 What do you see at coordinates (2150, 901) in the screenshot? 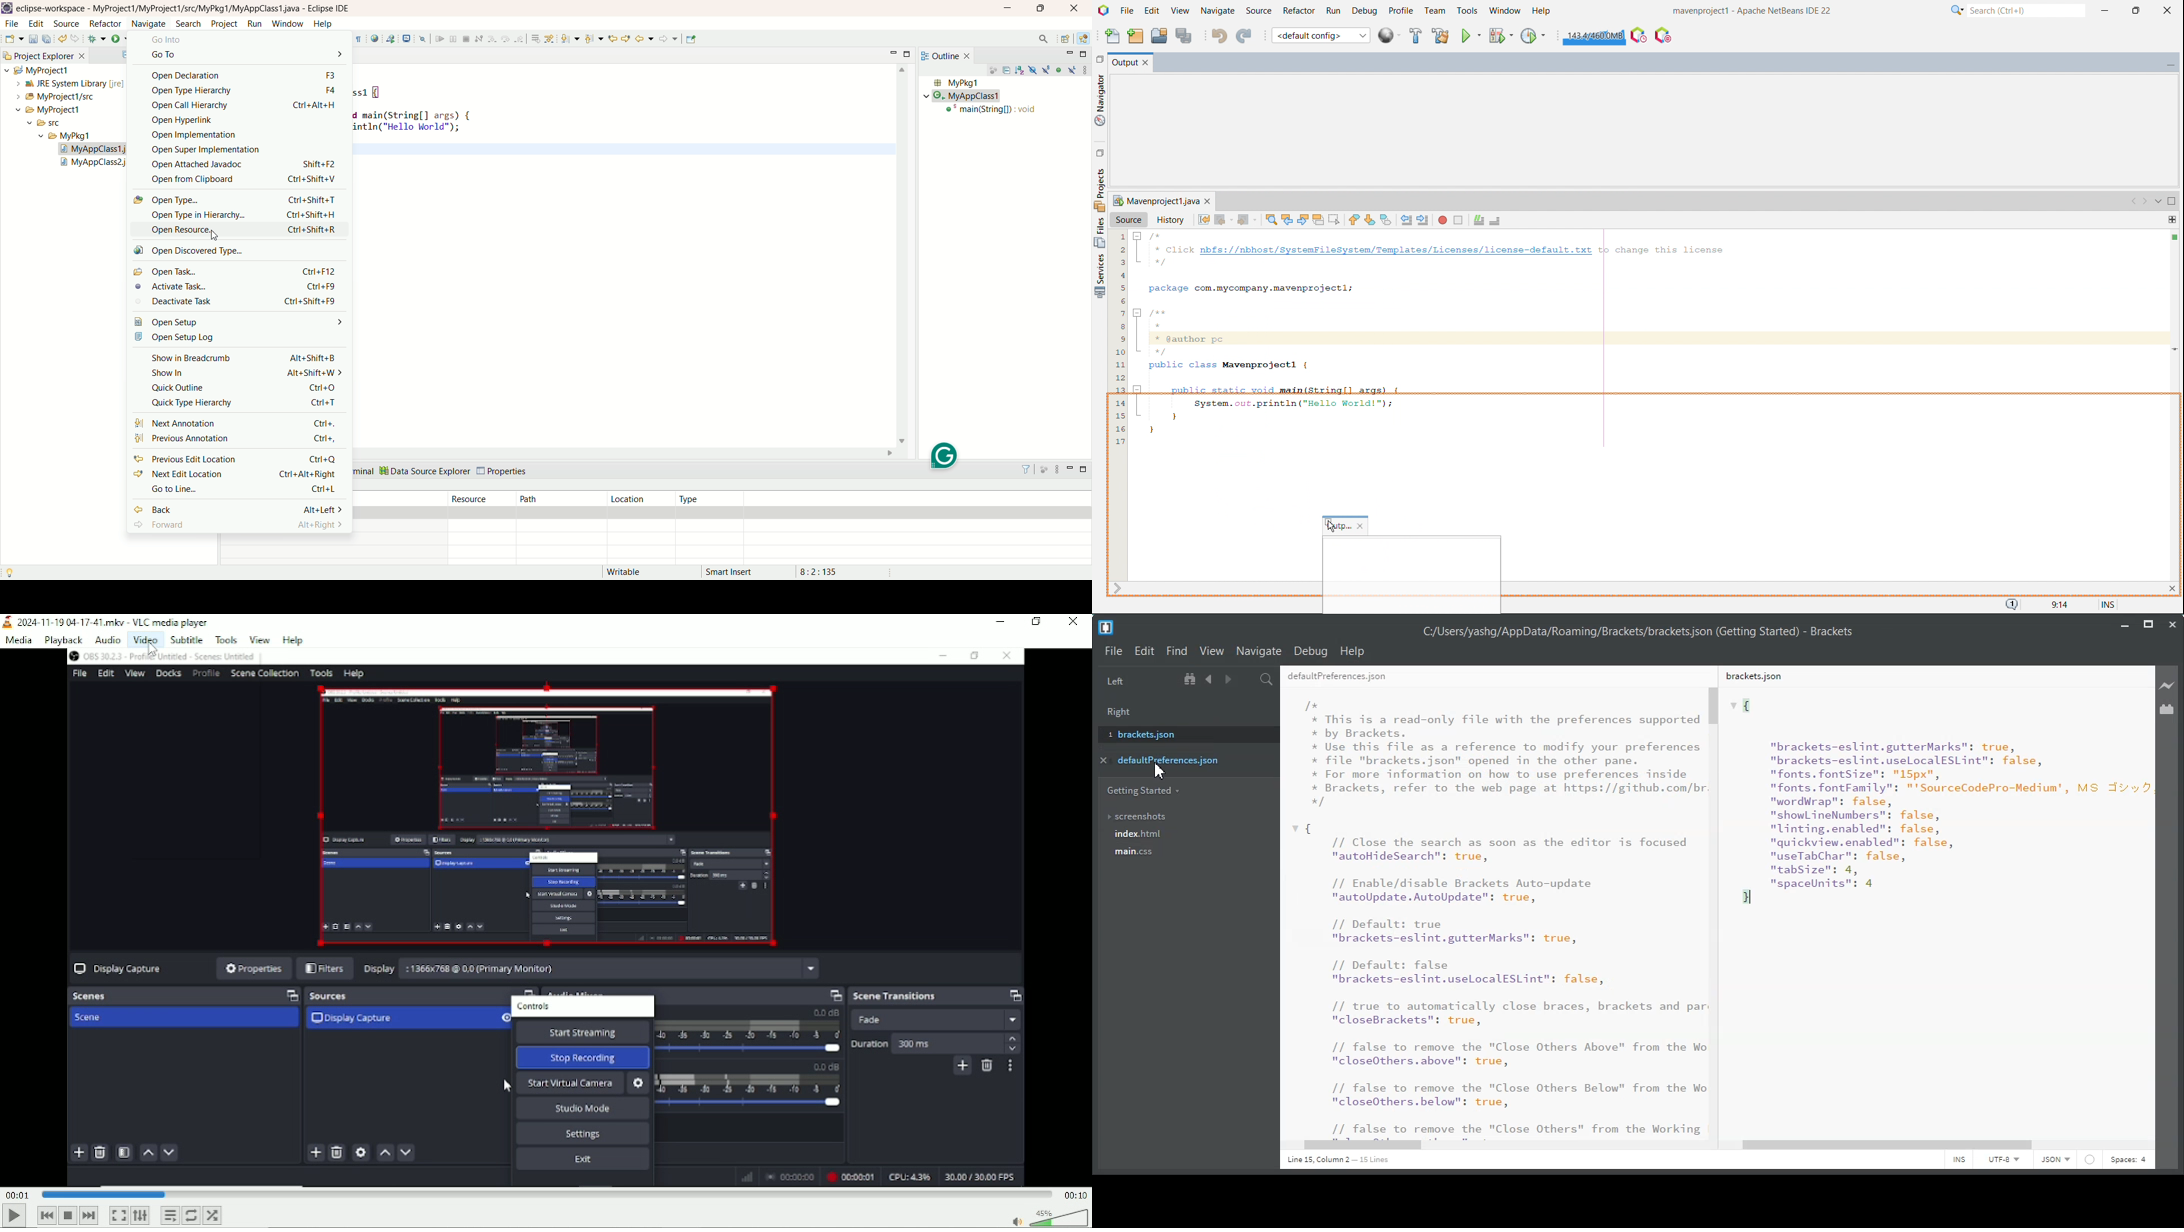
I see `Vertical scroll bar` at bounding box center [2150, 901].